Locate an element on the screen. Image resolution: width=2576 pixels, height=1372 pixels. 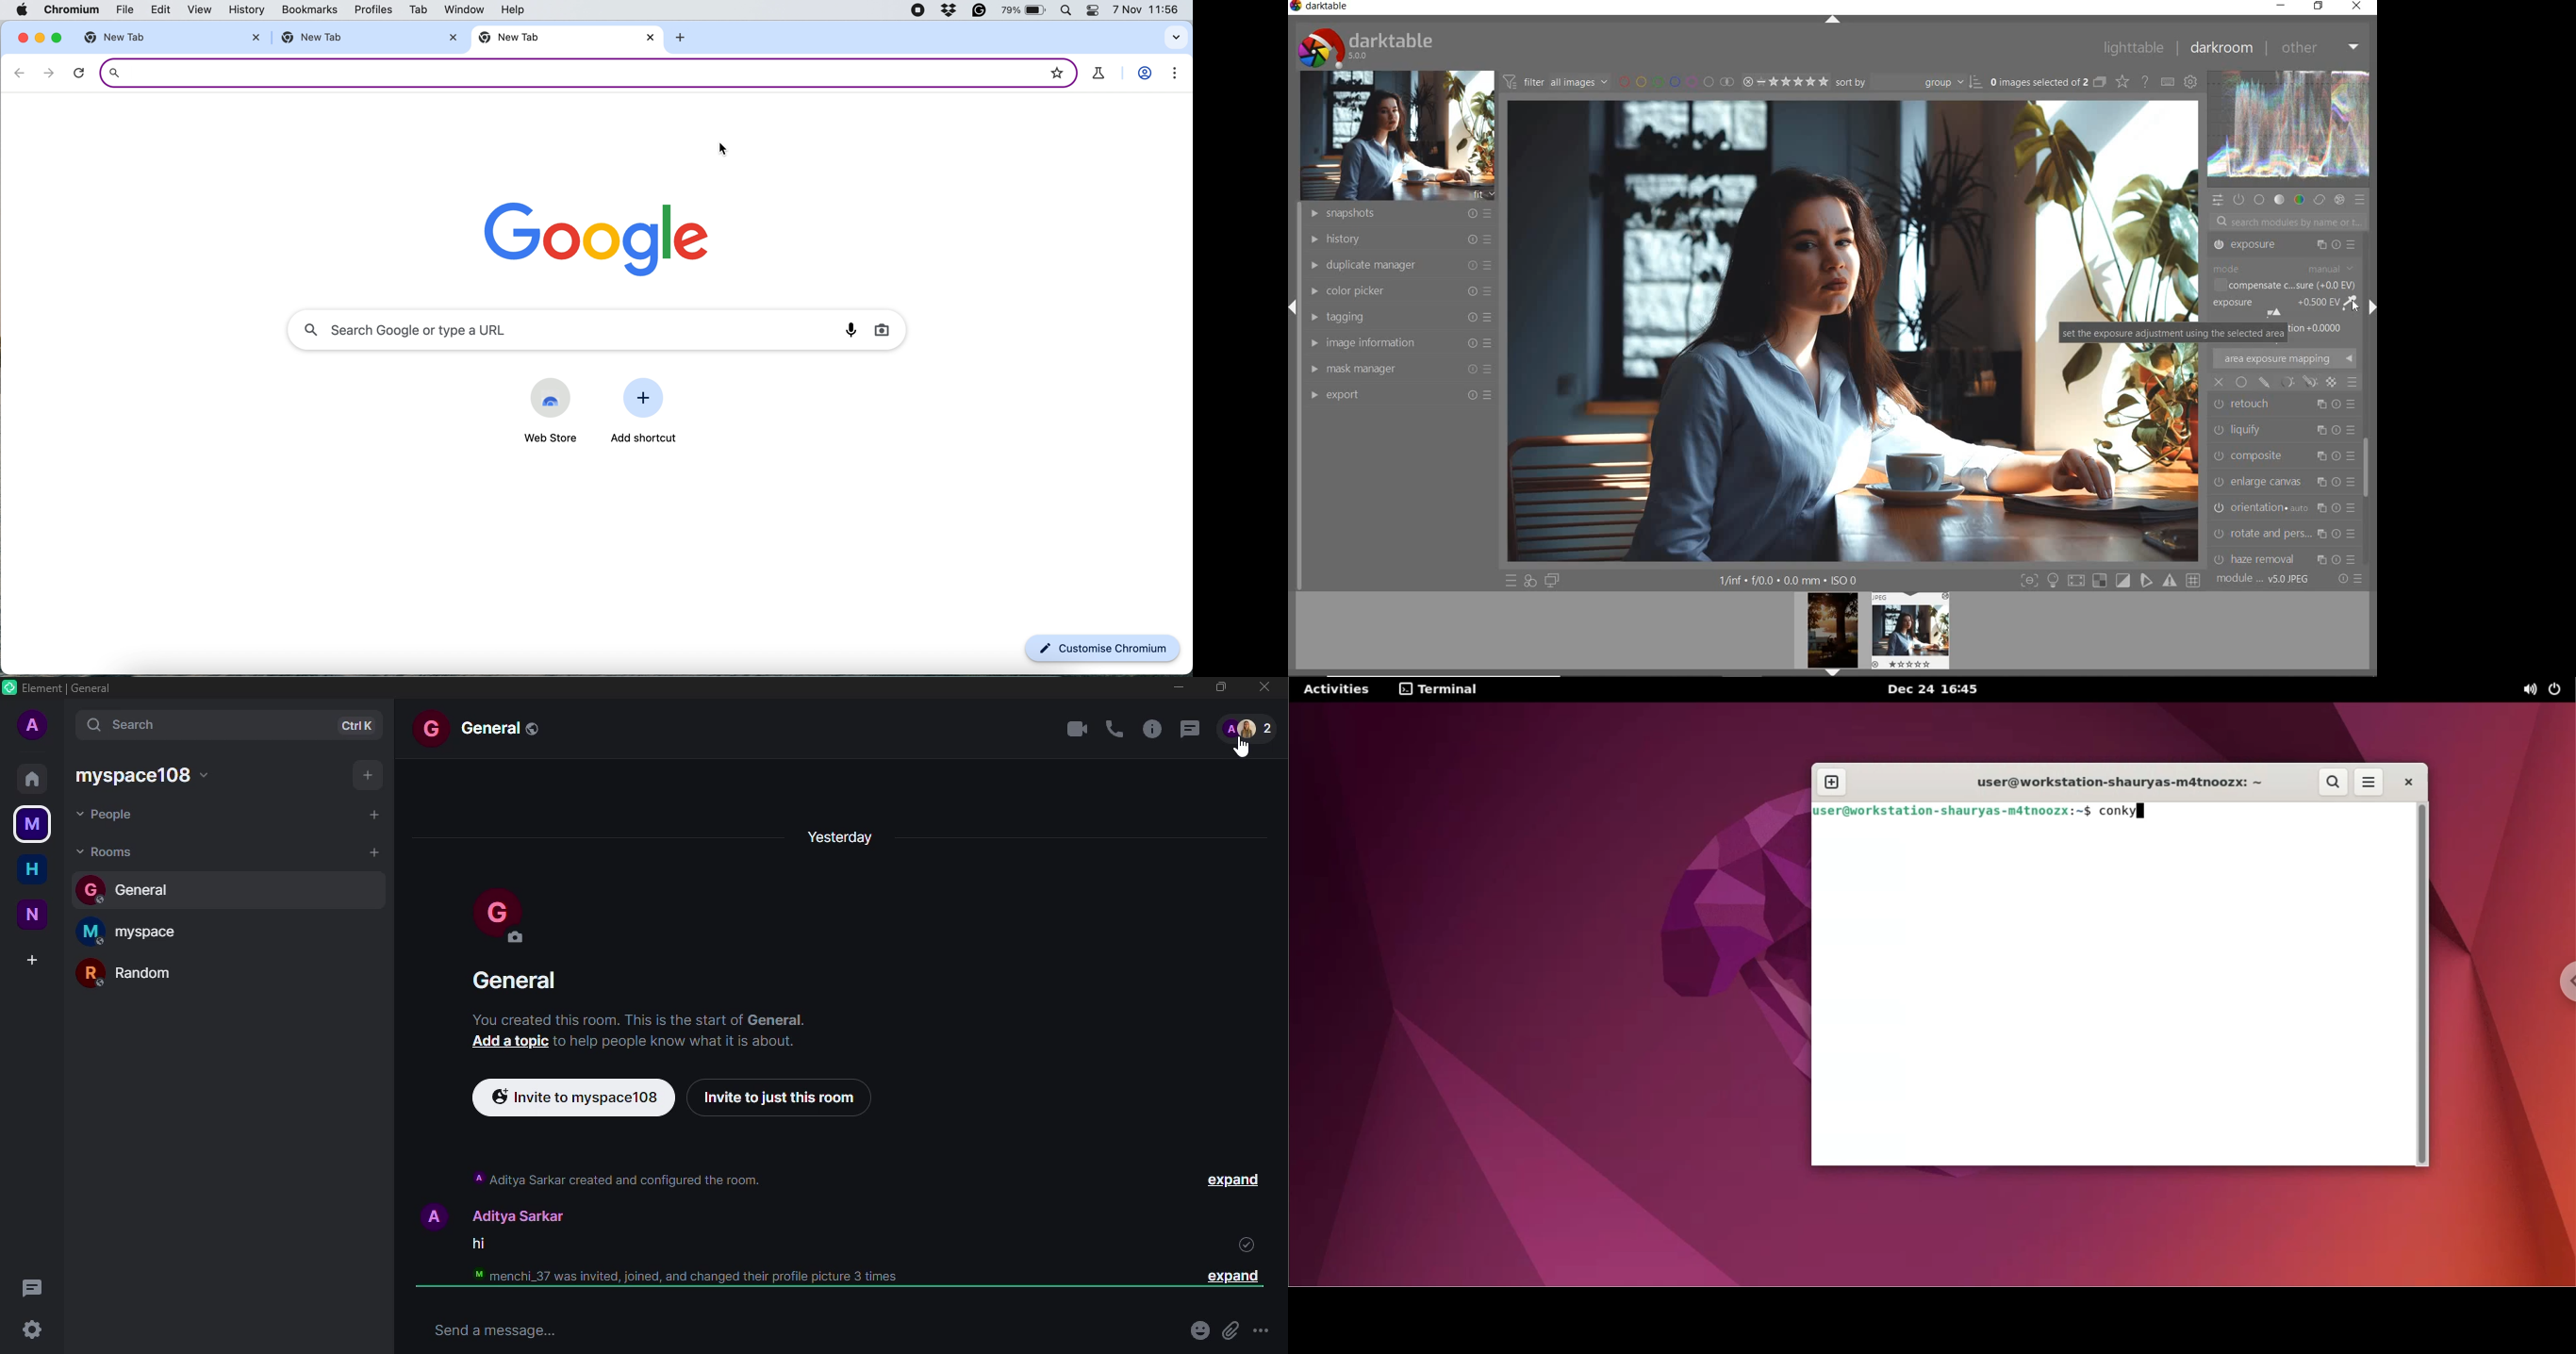
SCALE PIXELS is located at coordinates (2291, 555).